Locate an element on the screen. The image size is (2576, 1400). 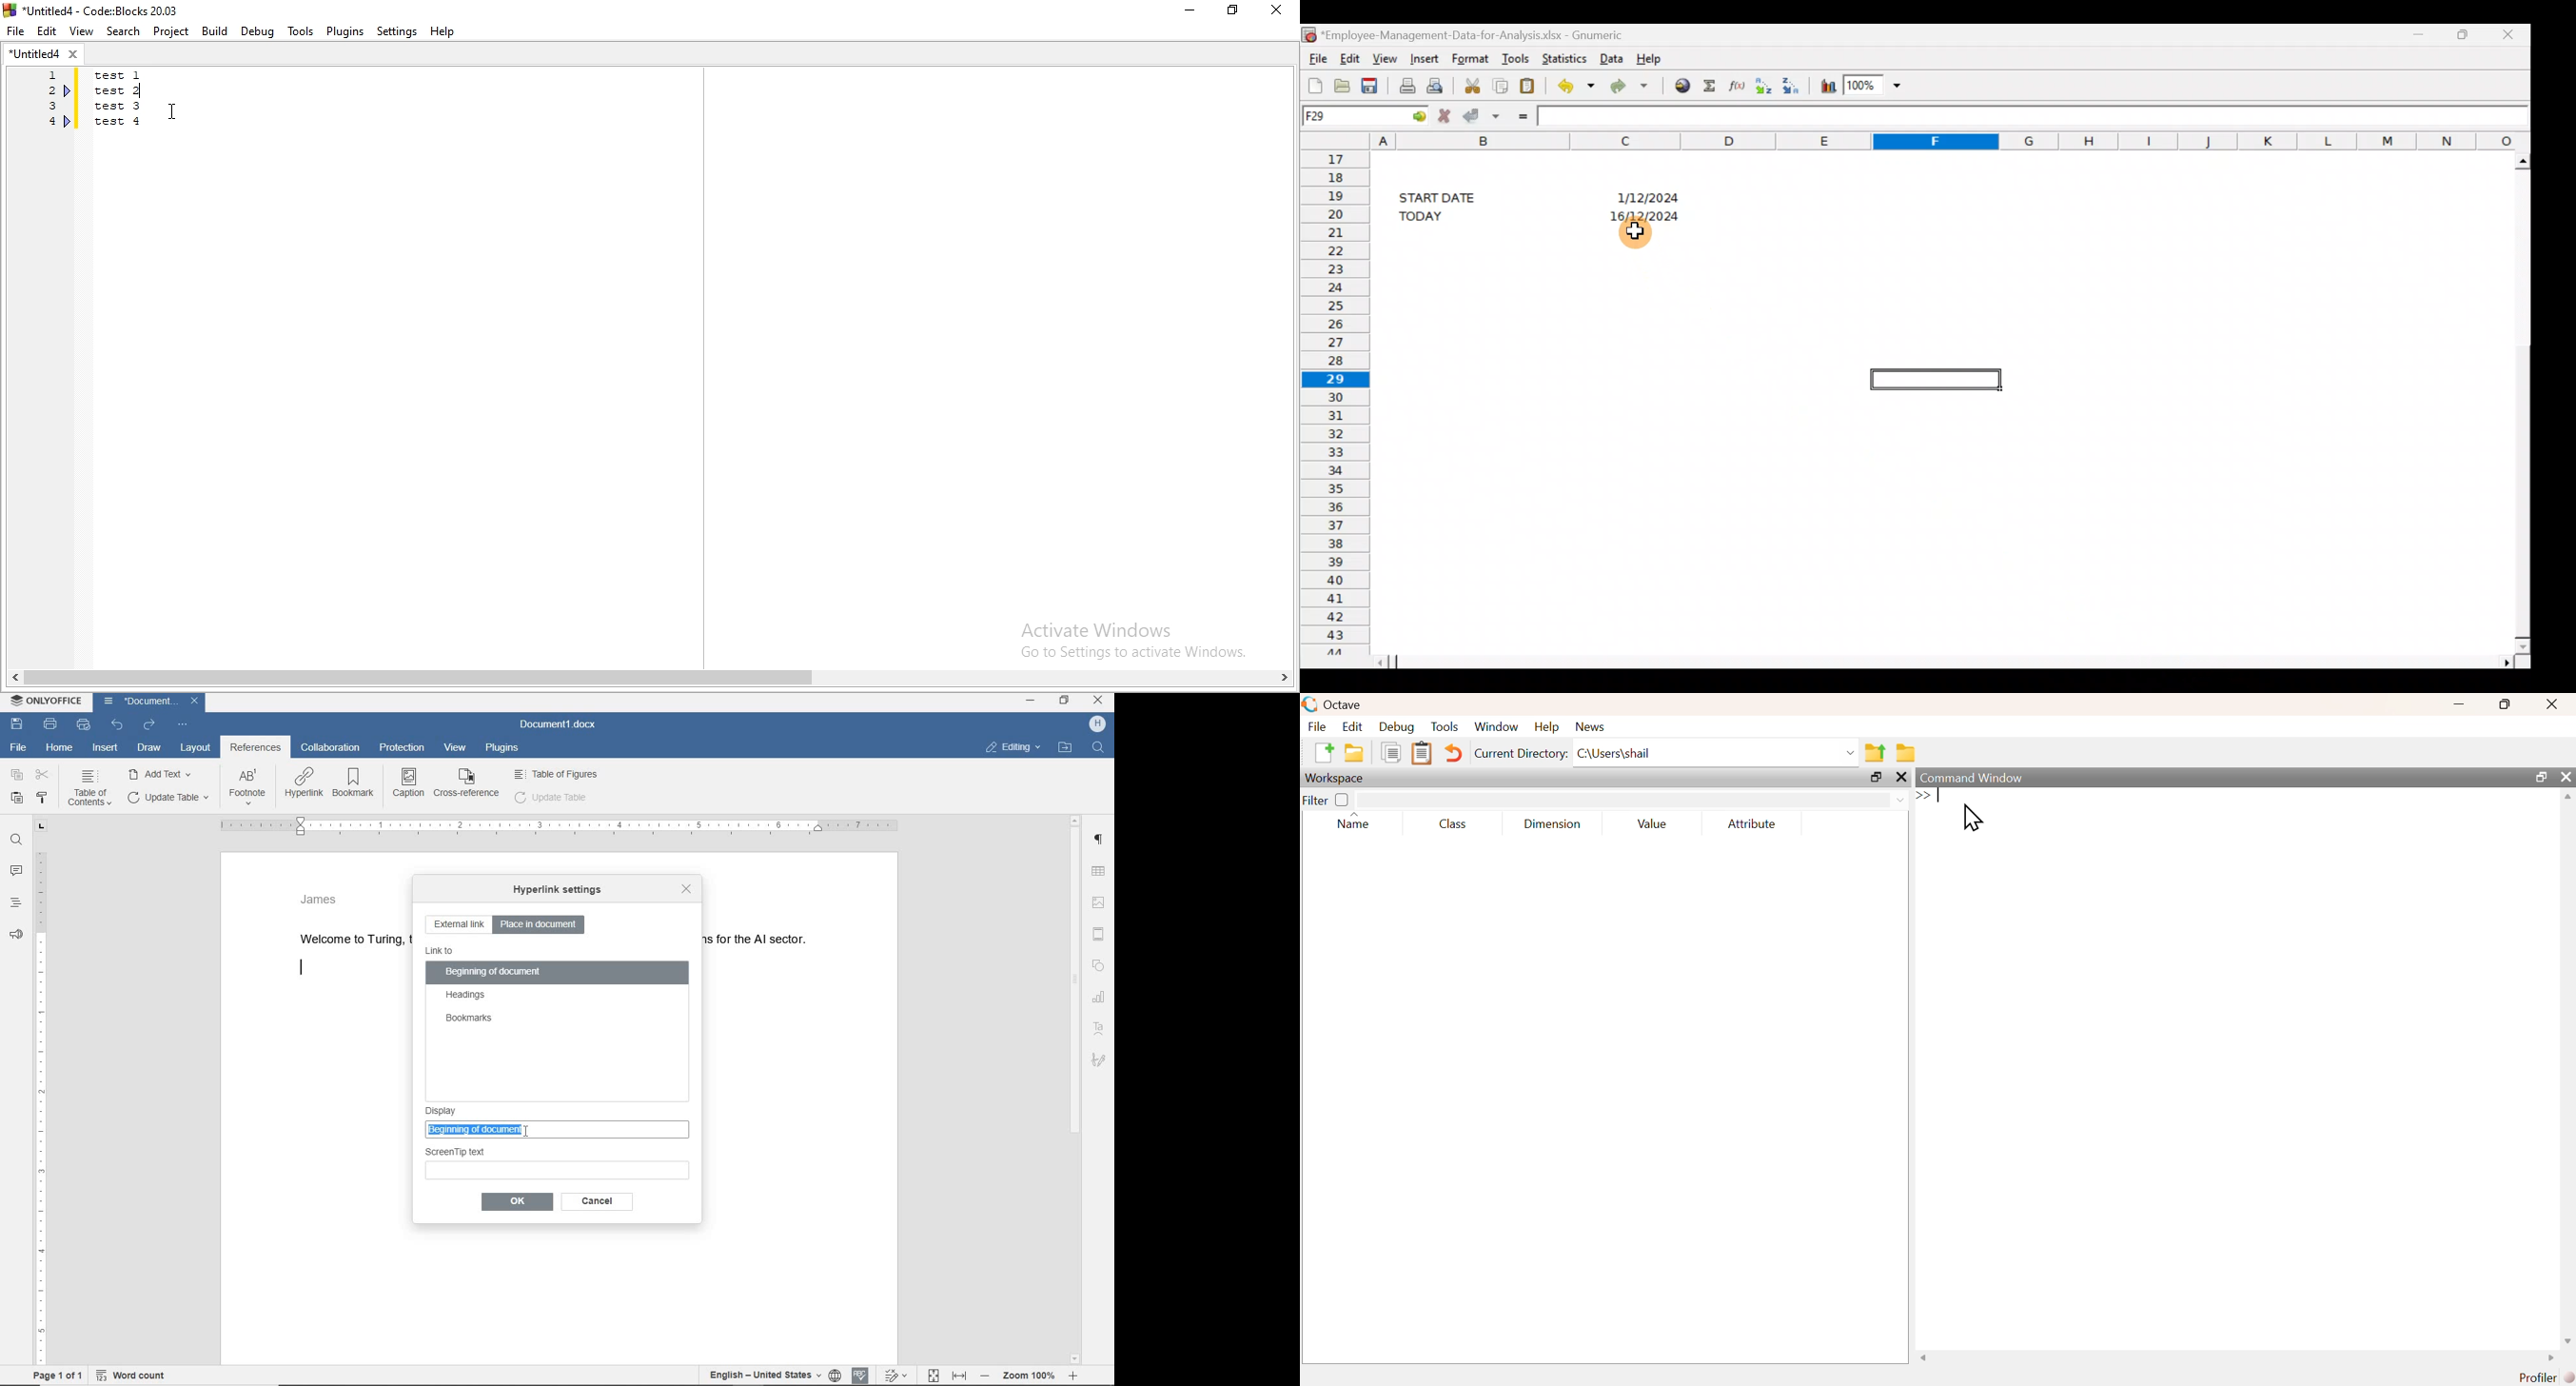
File is located at coordinates (1316, 726).